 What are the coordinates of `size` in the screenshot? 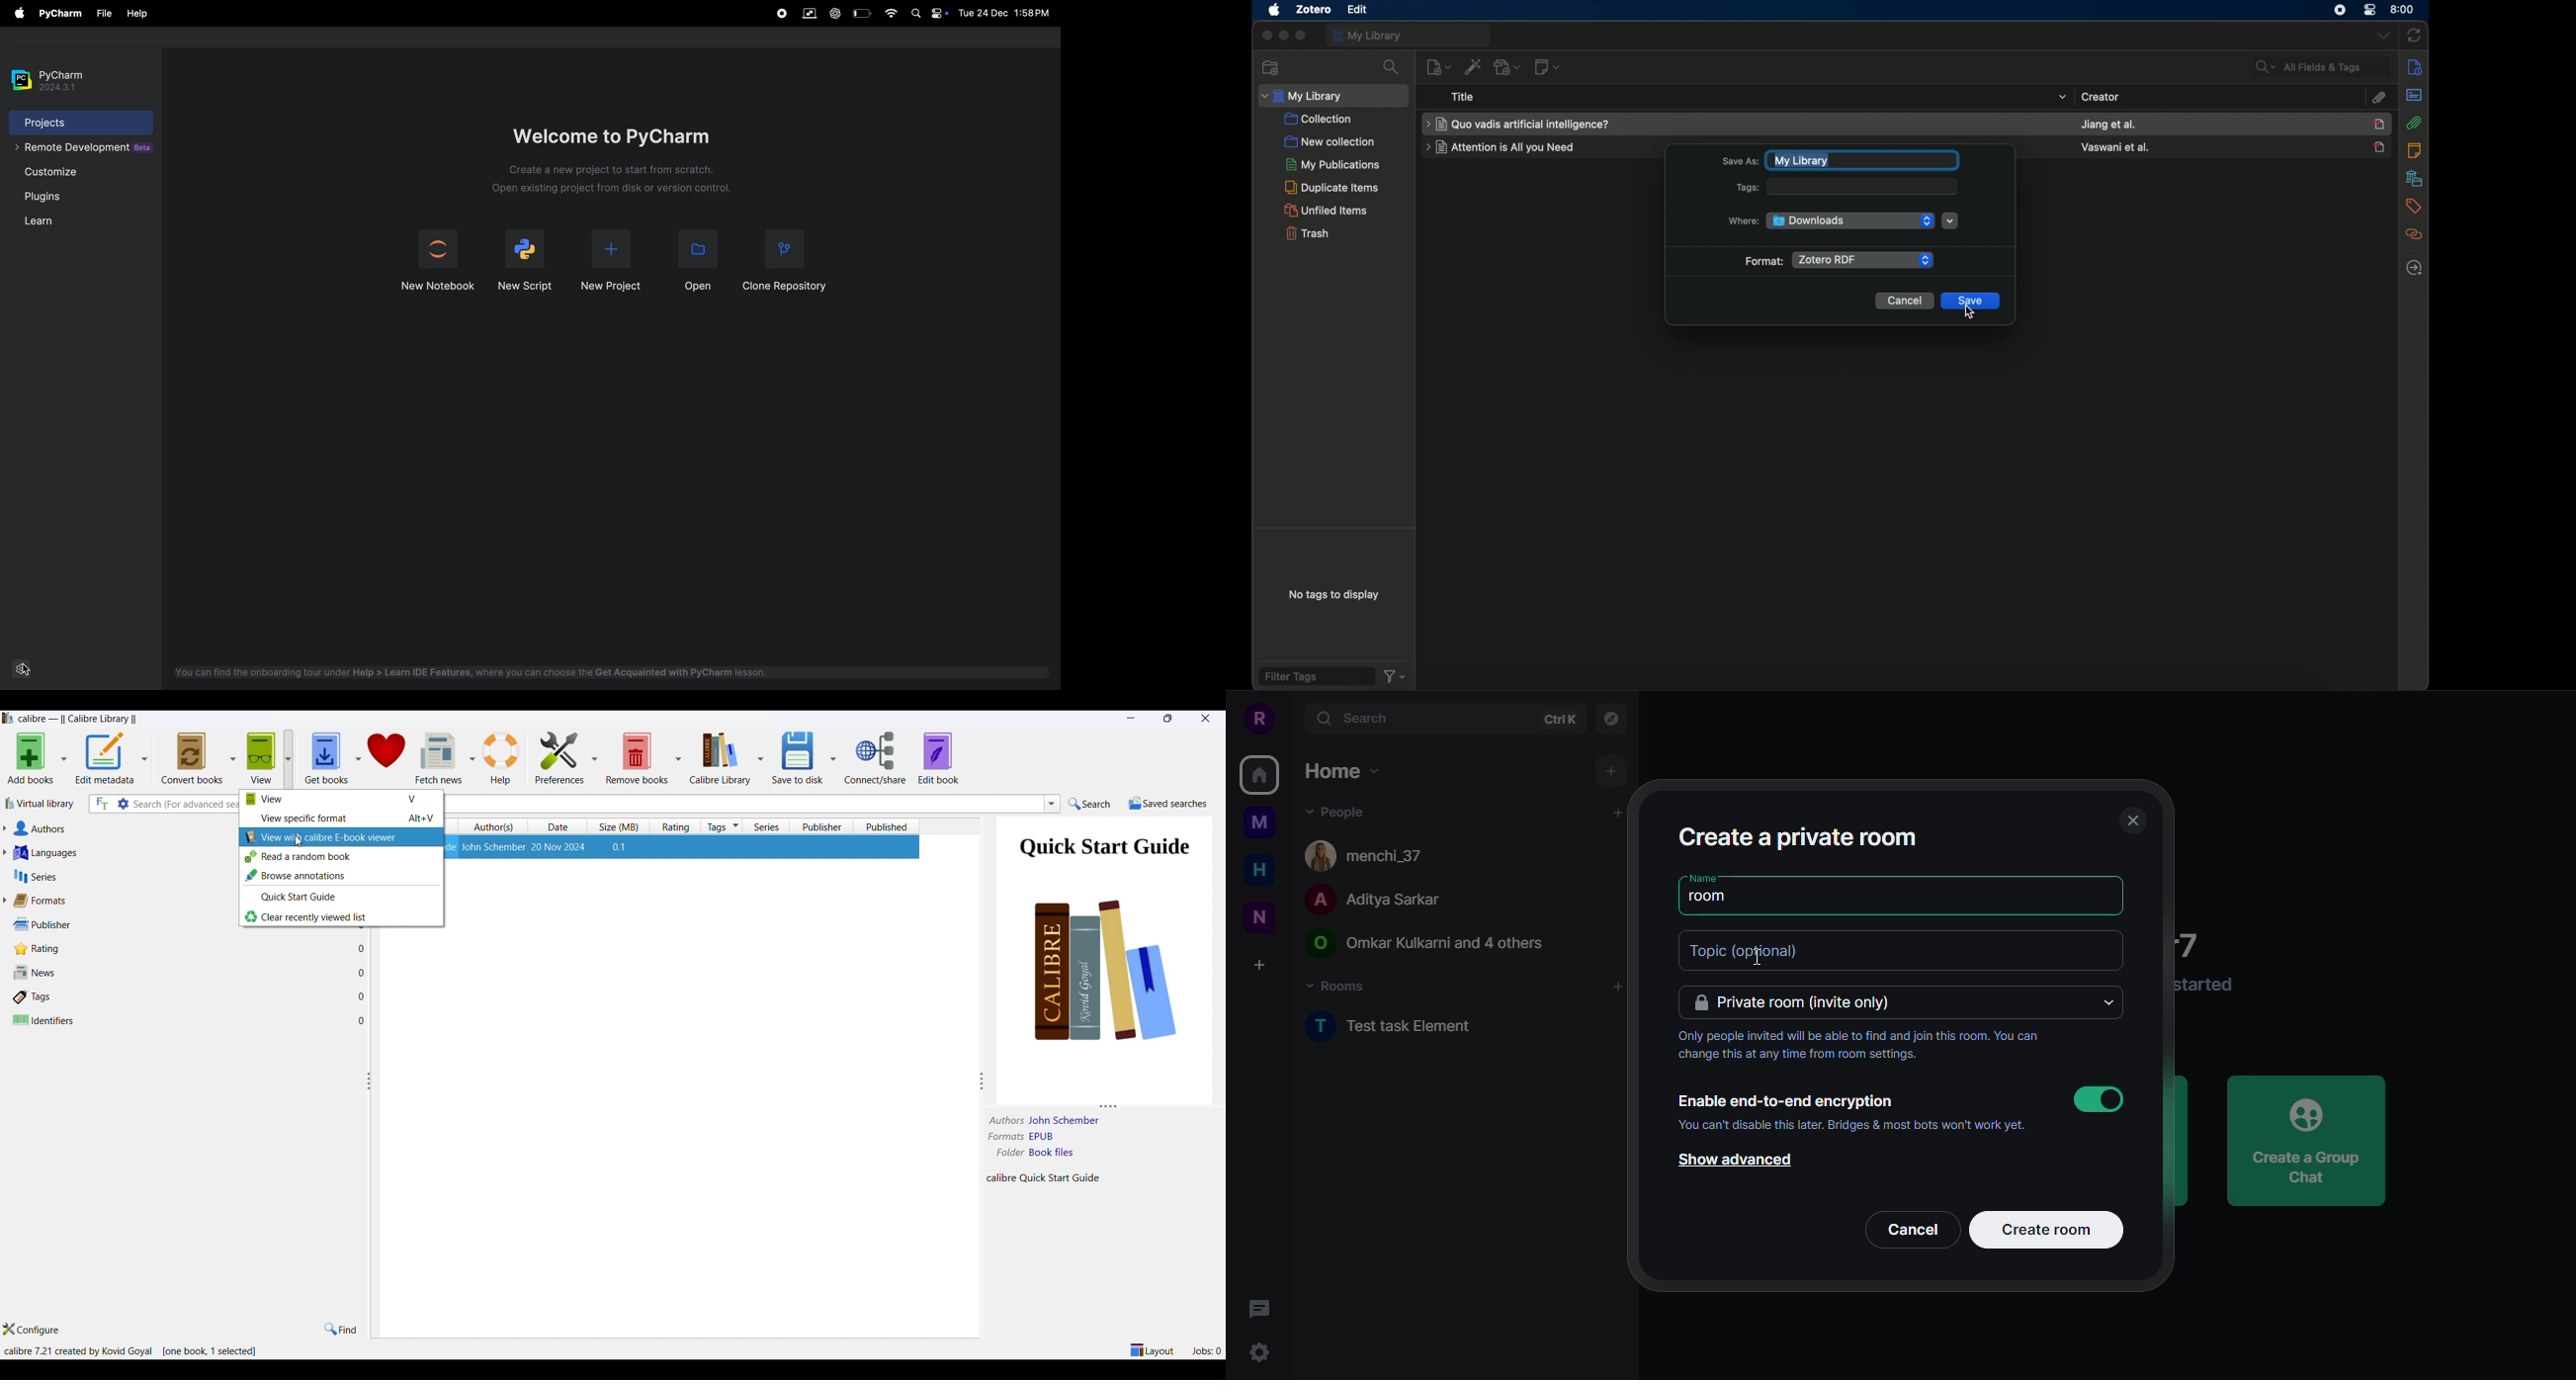 It's located at (622, 826).